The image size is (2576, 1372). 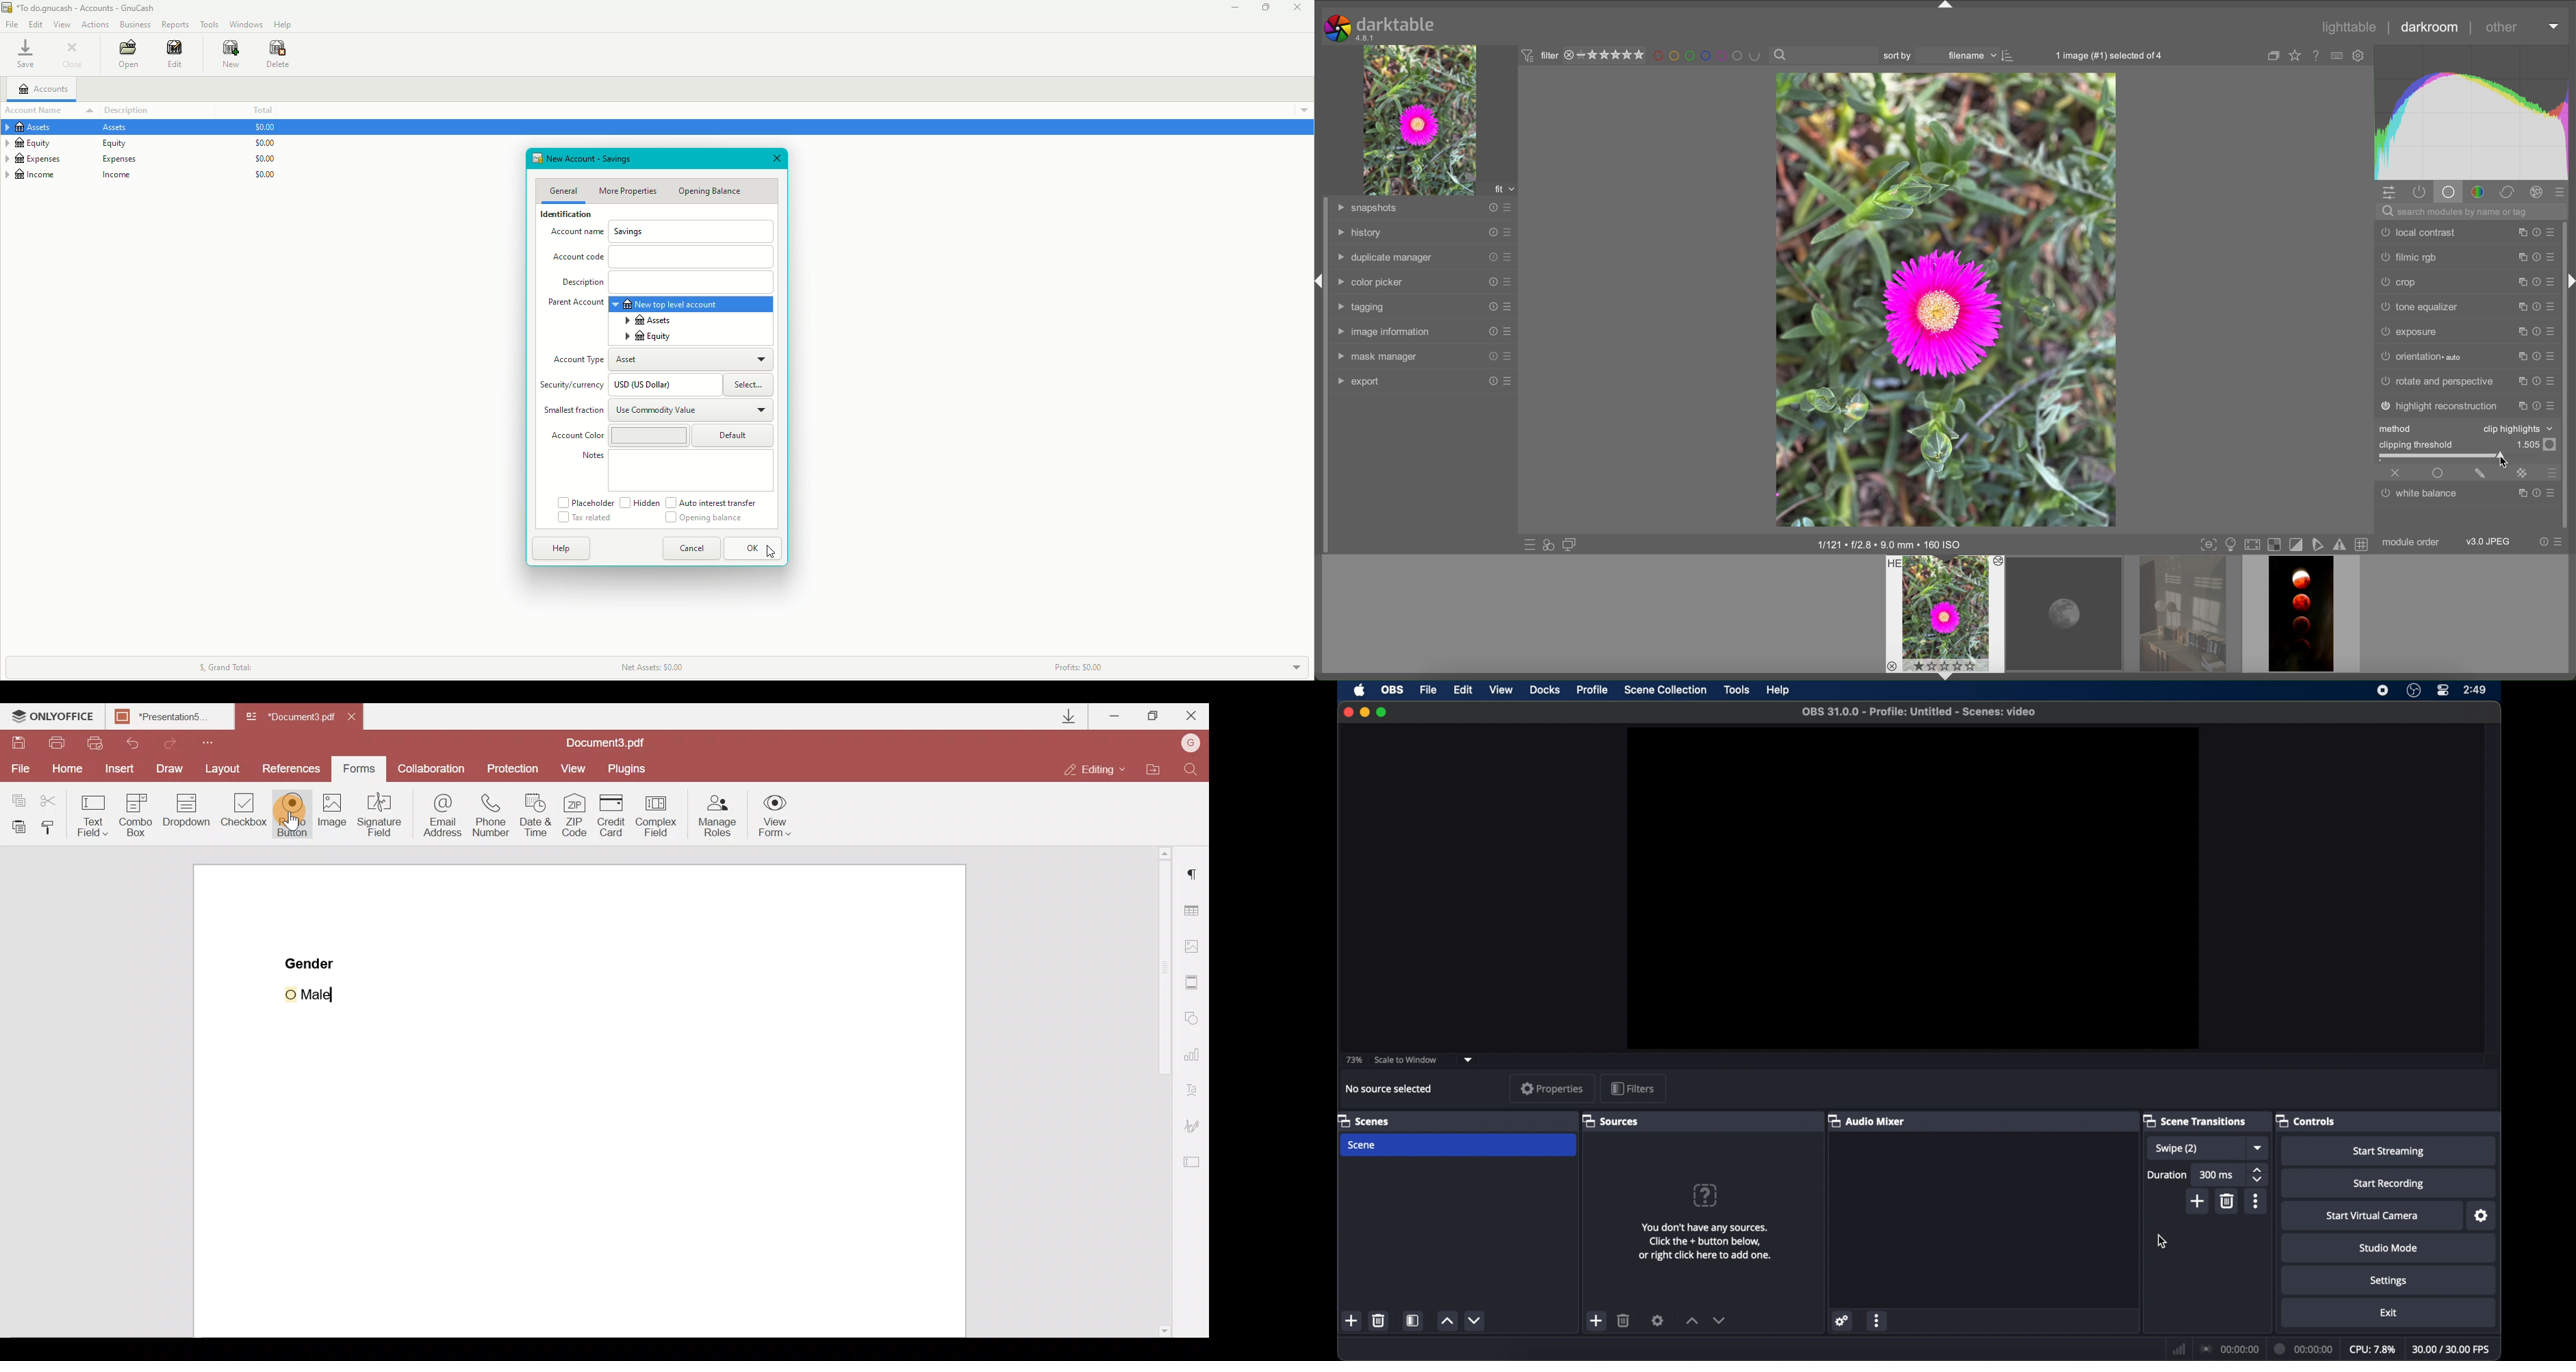 I want to click on Typing box for description, so click(x=691, y=283).